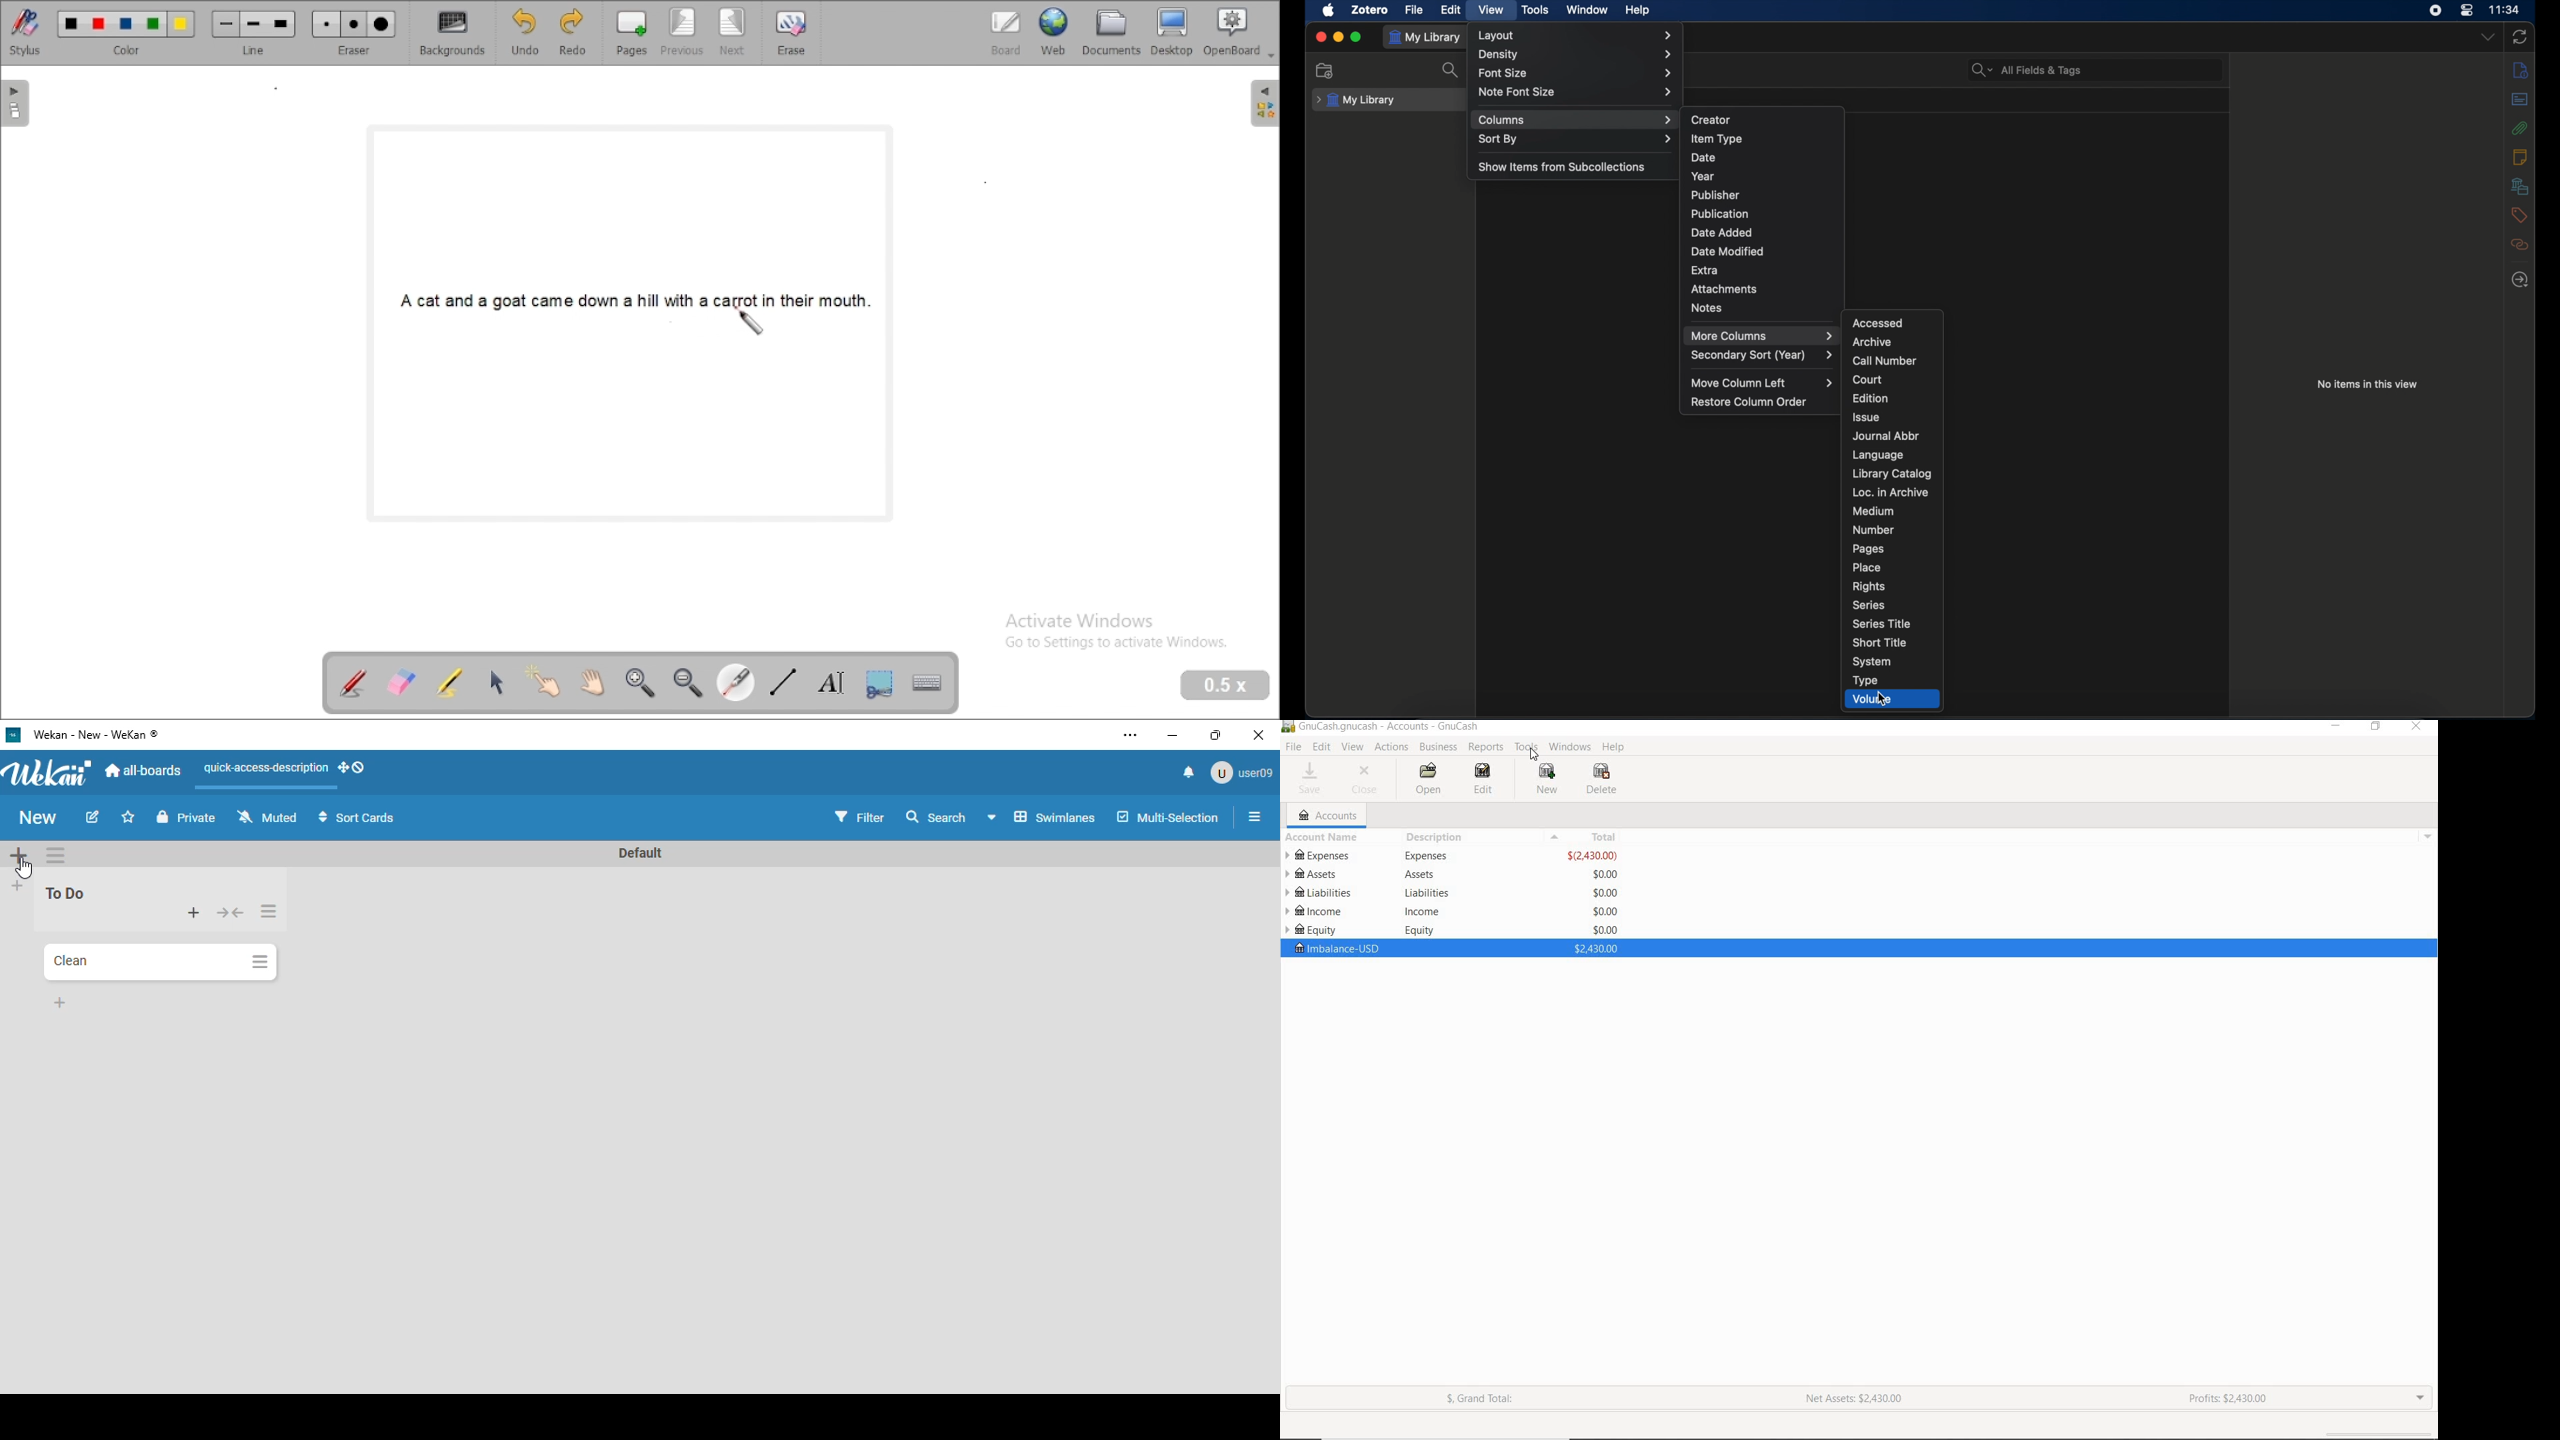 This screenshot has width=2576, height=1456. I want to click on secondary sort, so click(1761, 355).